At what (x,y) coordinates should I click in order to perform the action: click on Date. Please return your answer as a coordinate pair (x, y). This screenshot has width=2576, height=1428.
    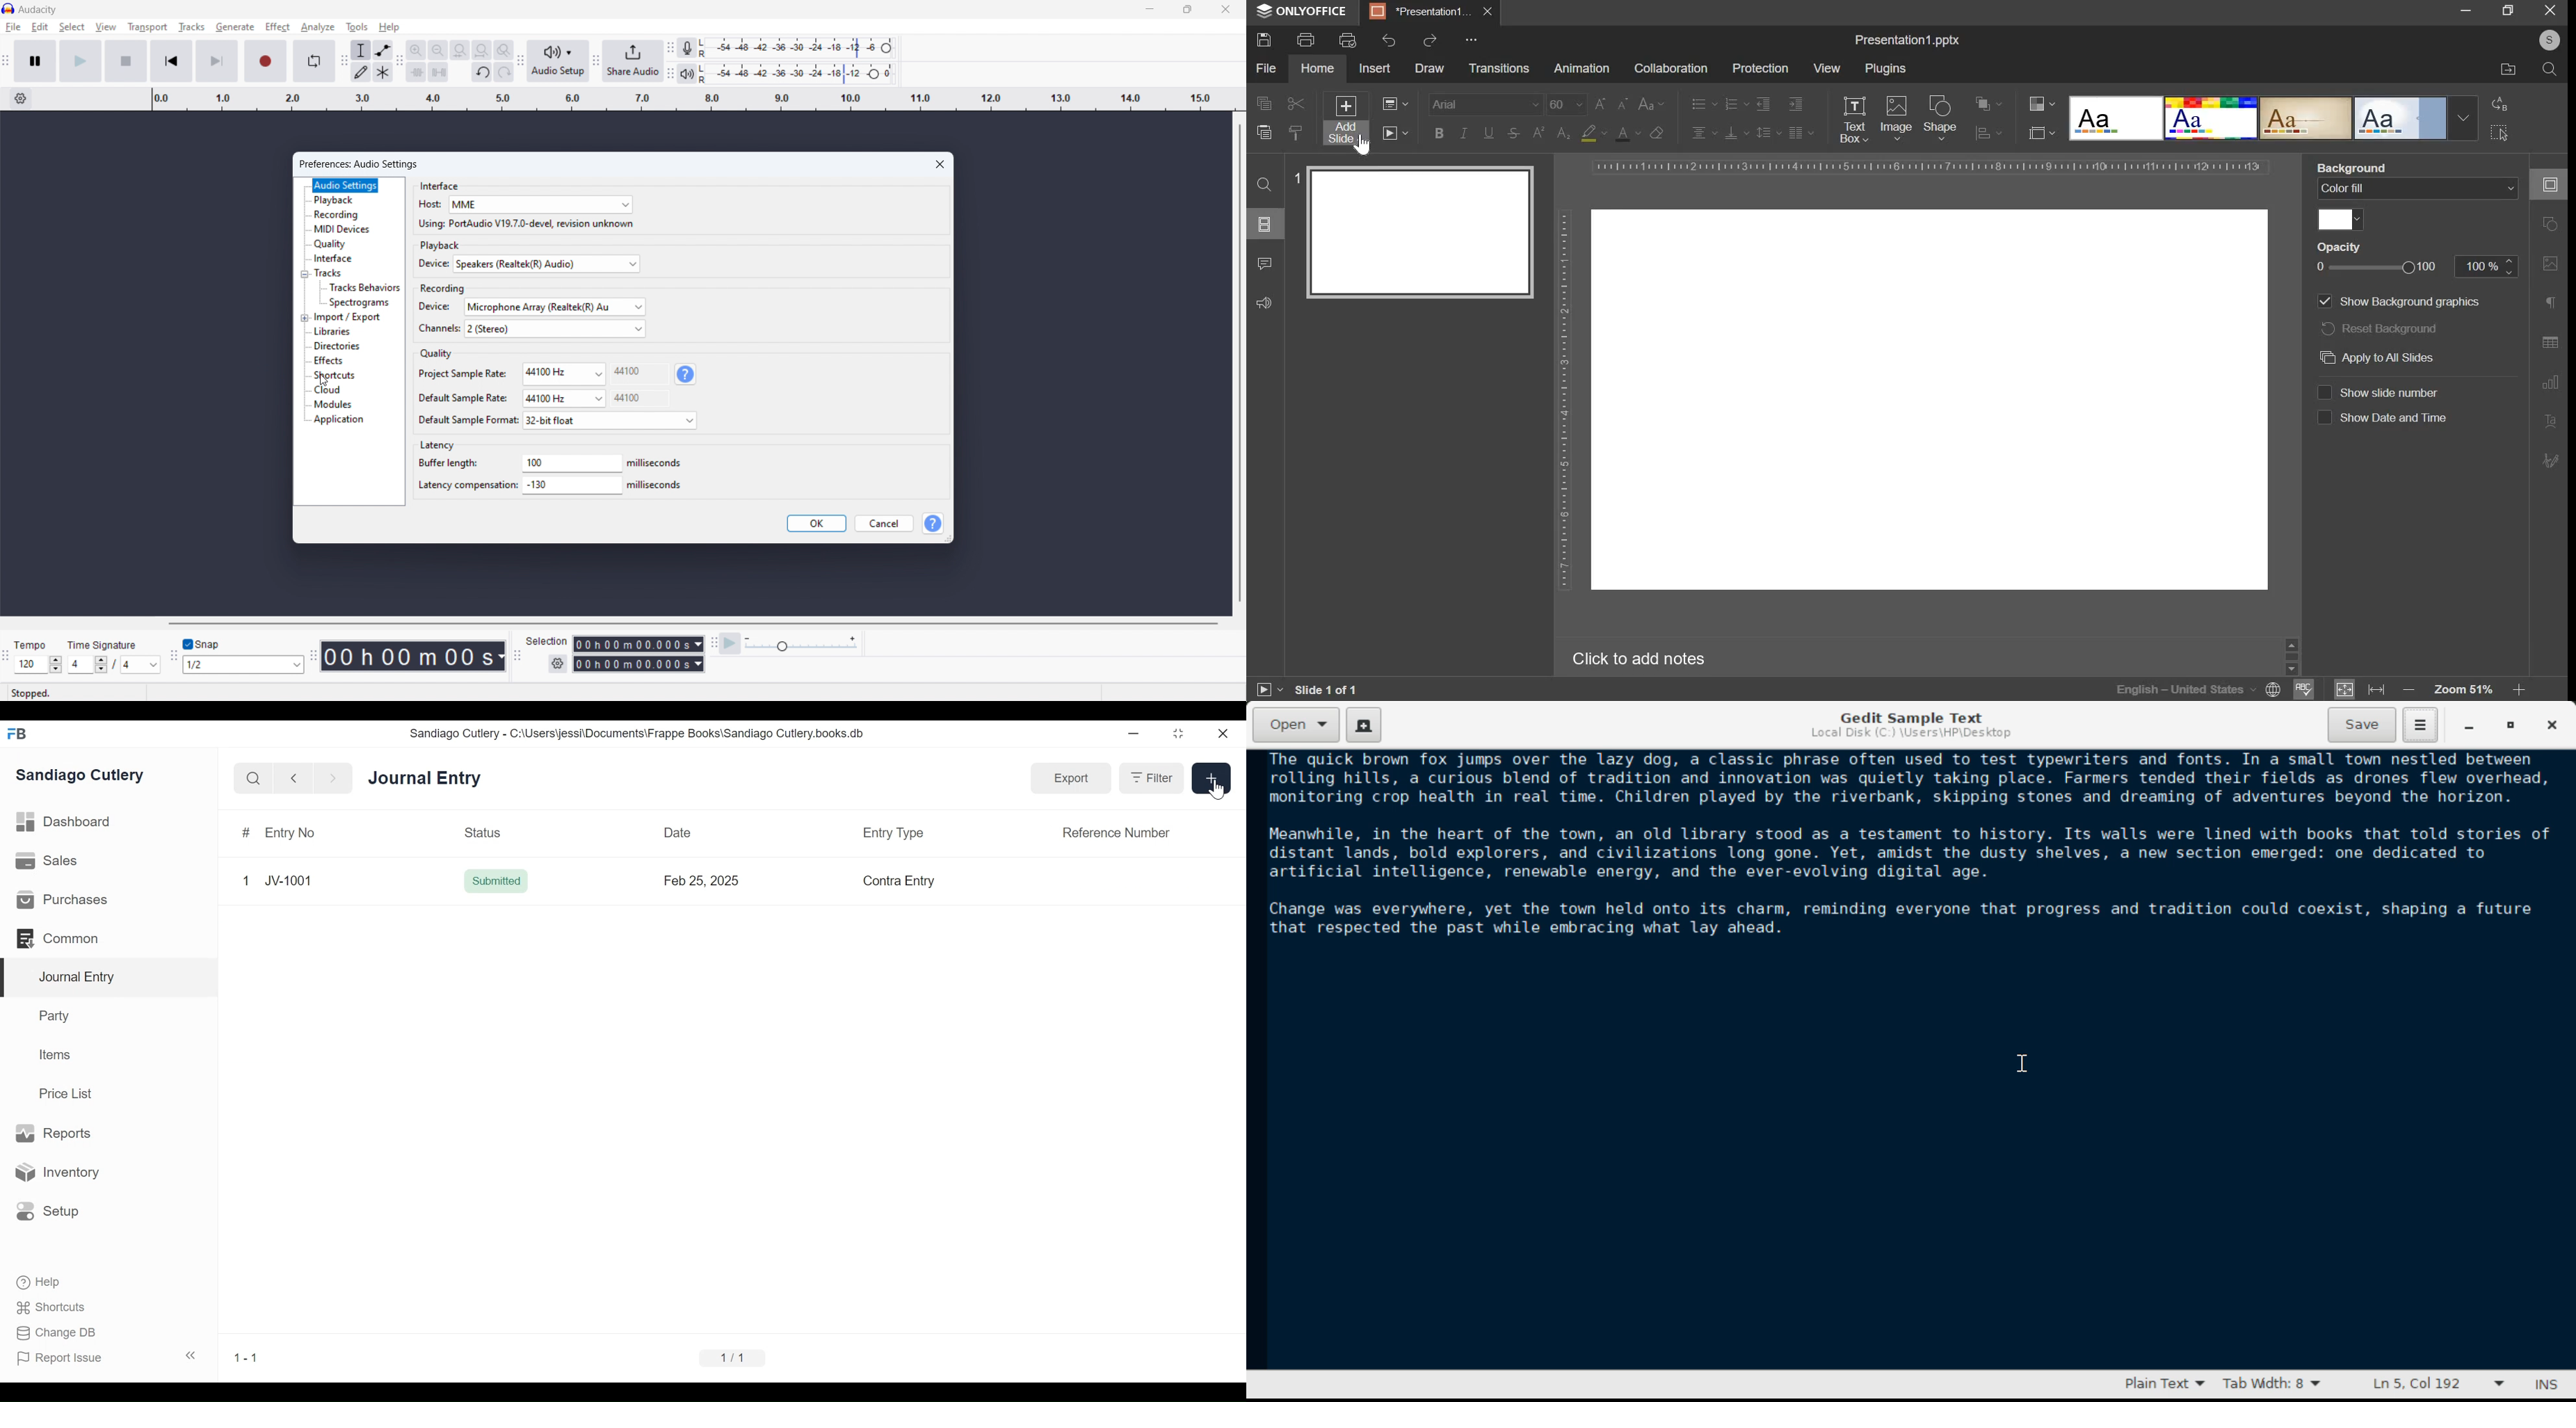
    Looking at the image, I should click on (678, 832).